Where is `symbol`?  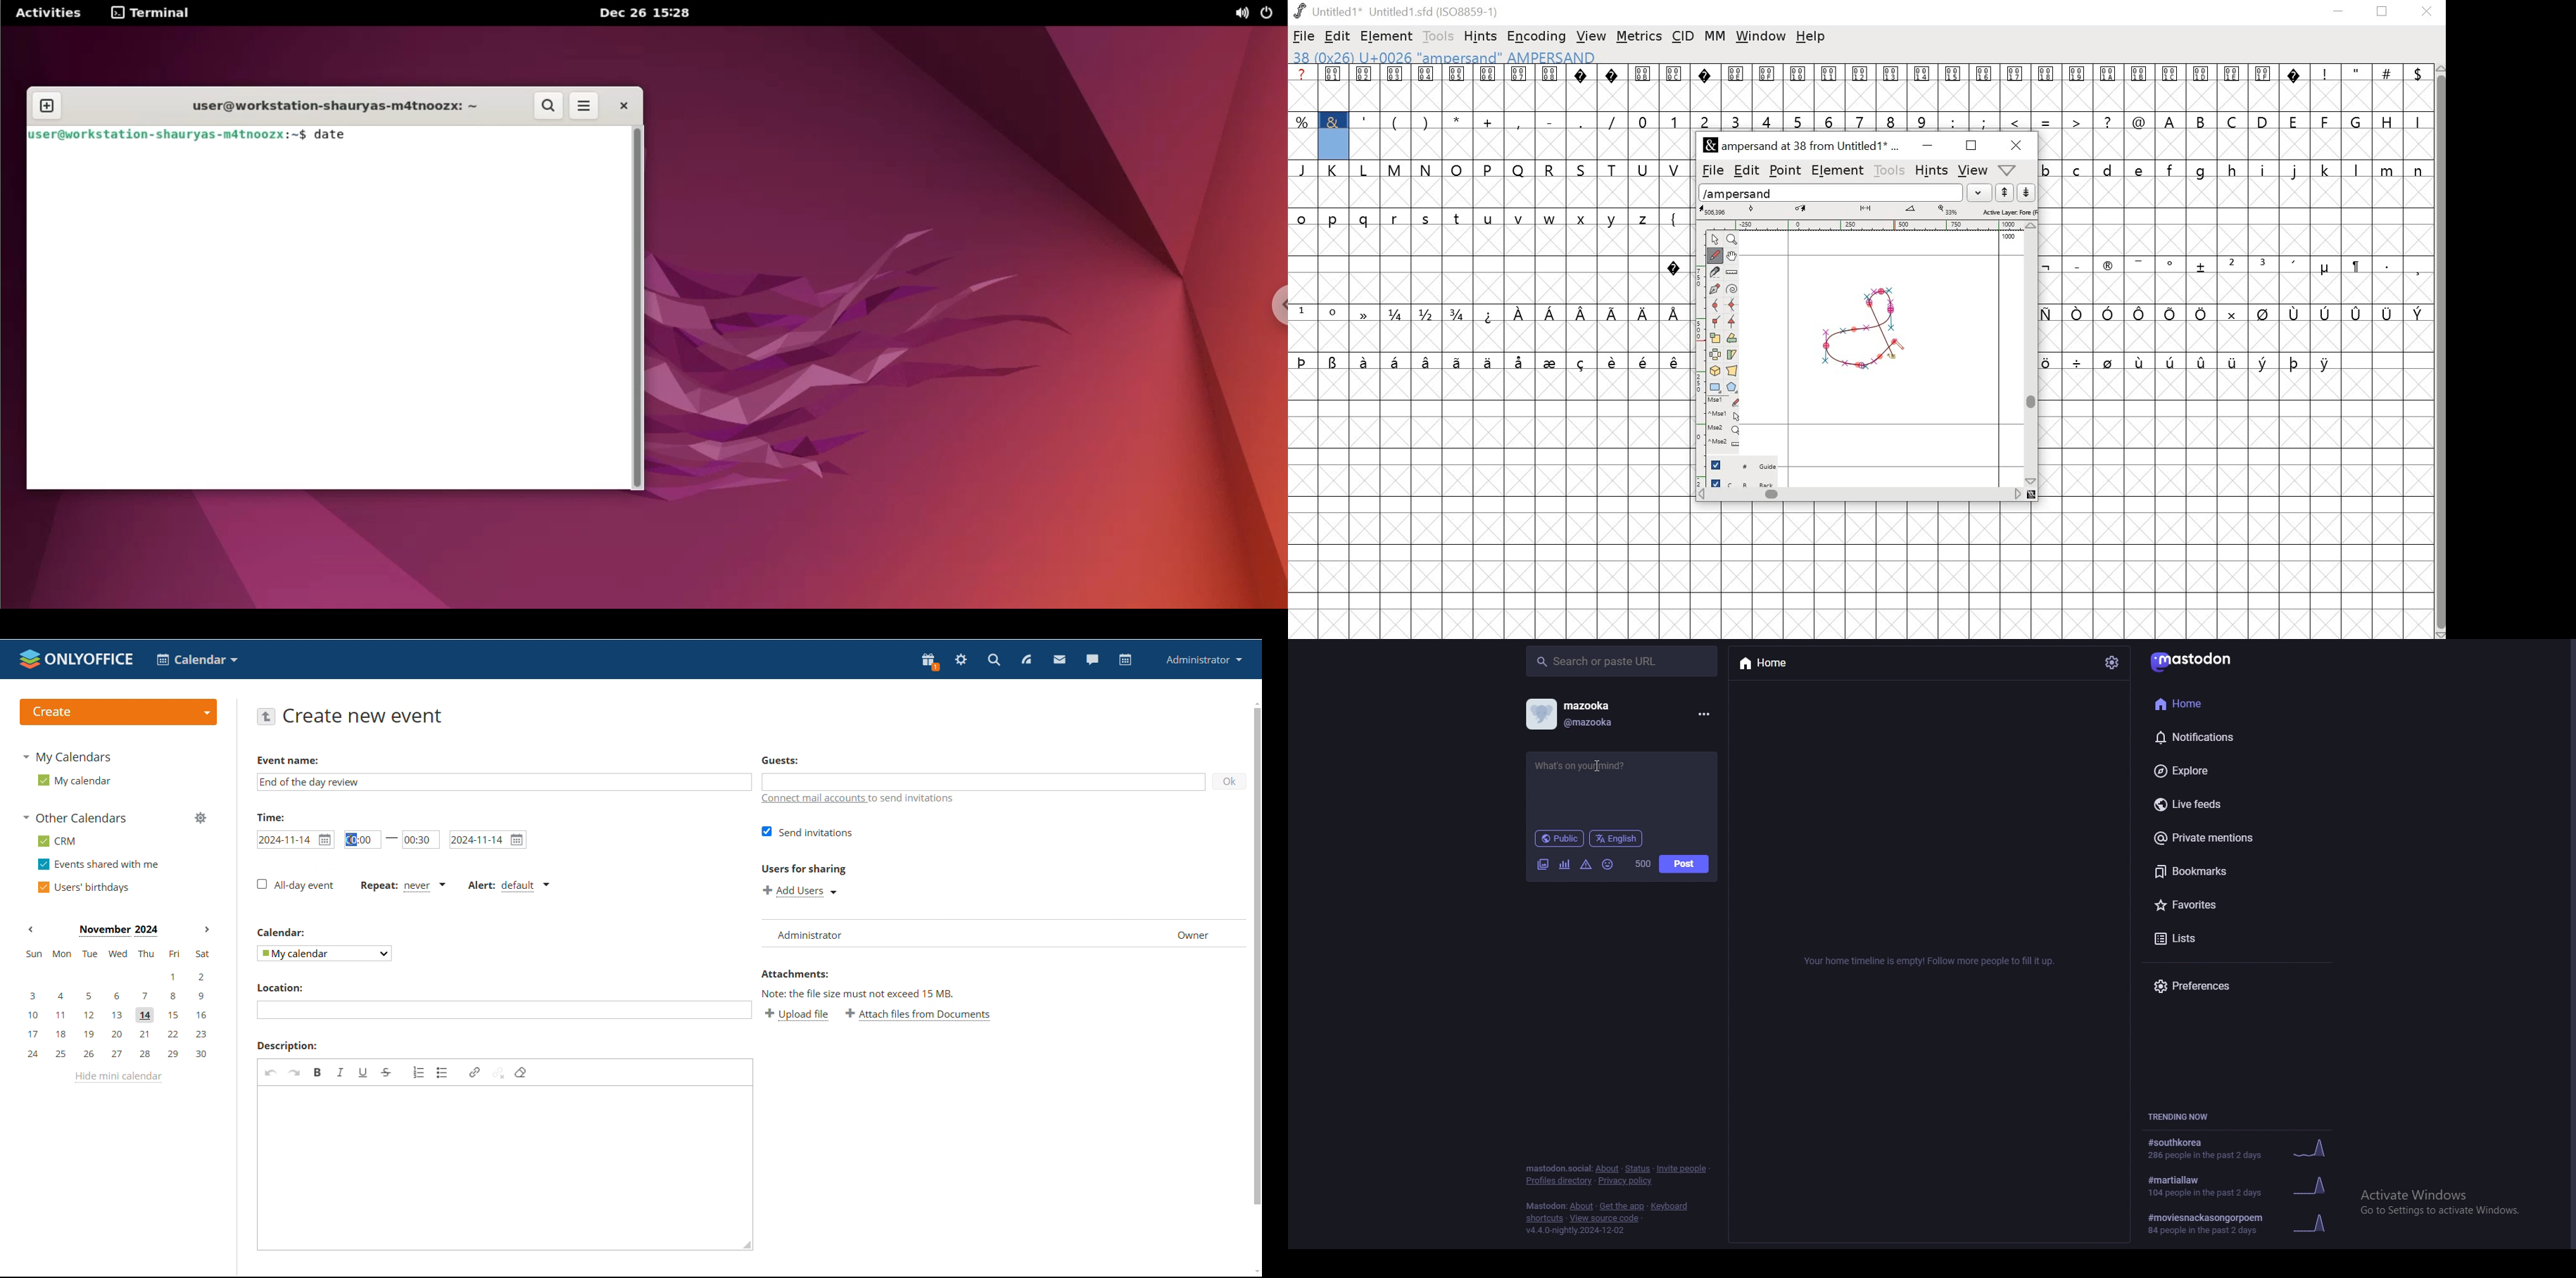
symbol is located at coordinates (1397, 361).